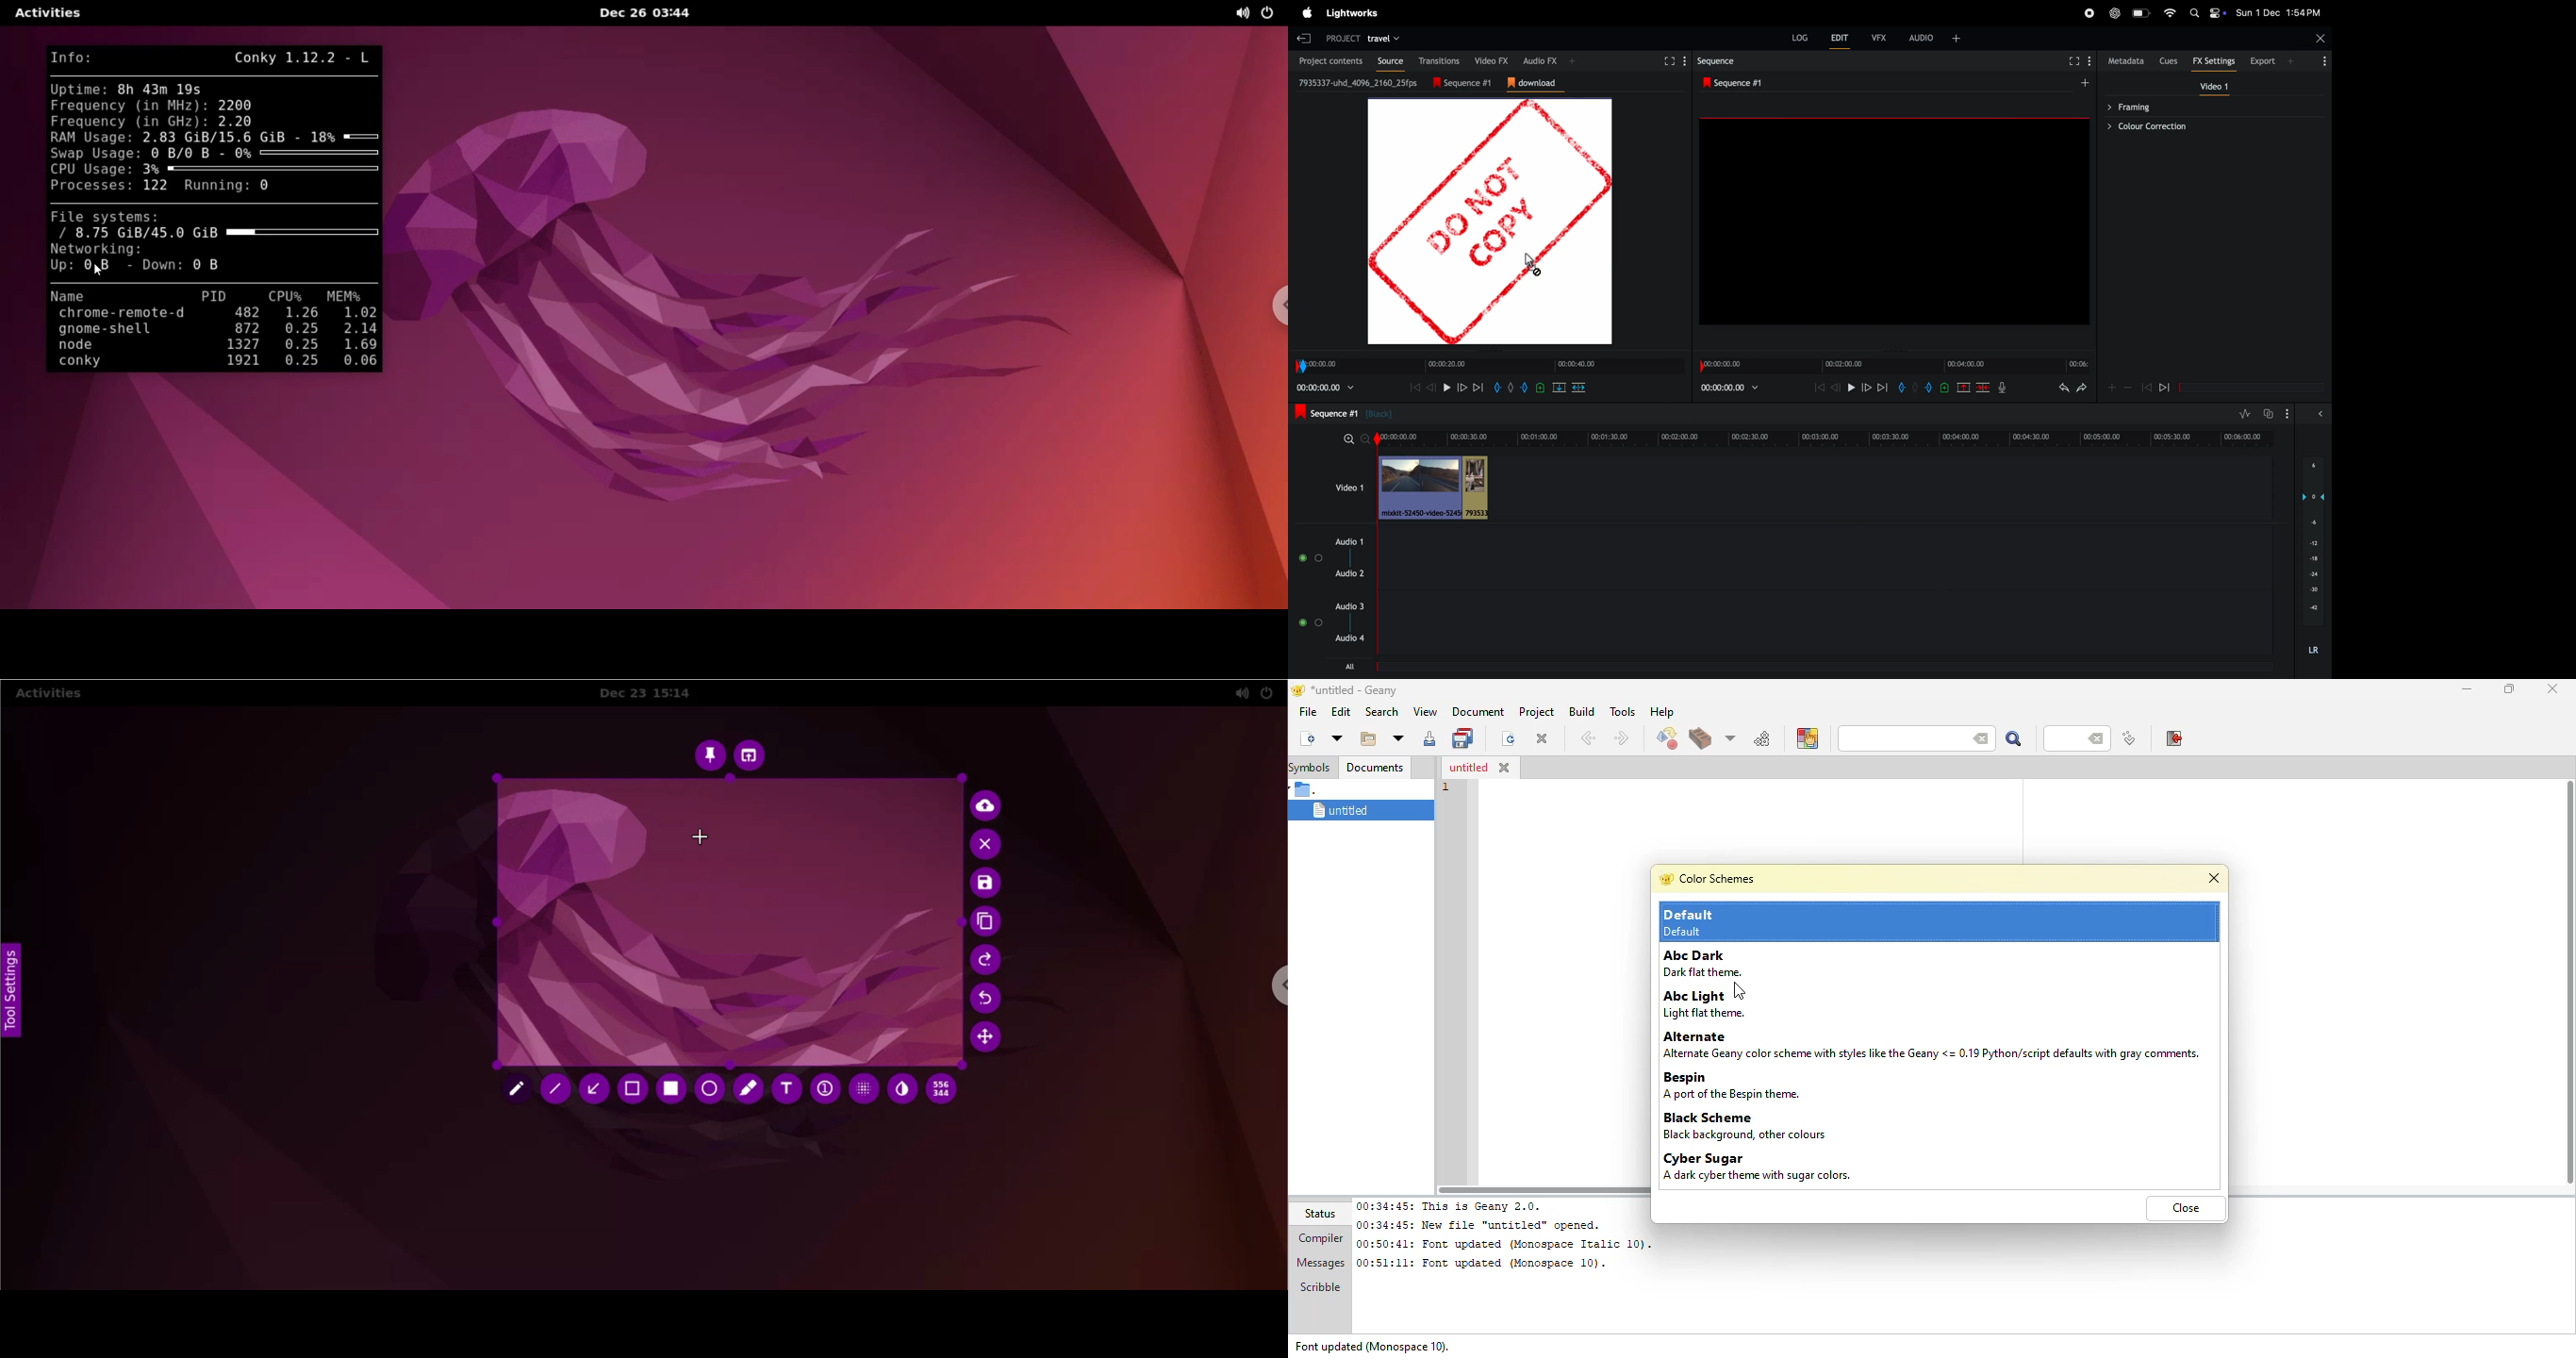  What do you see at coordinates (1349, 573) in the screenshot?
I see `audio 2` at bounding box center [1349, 573].